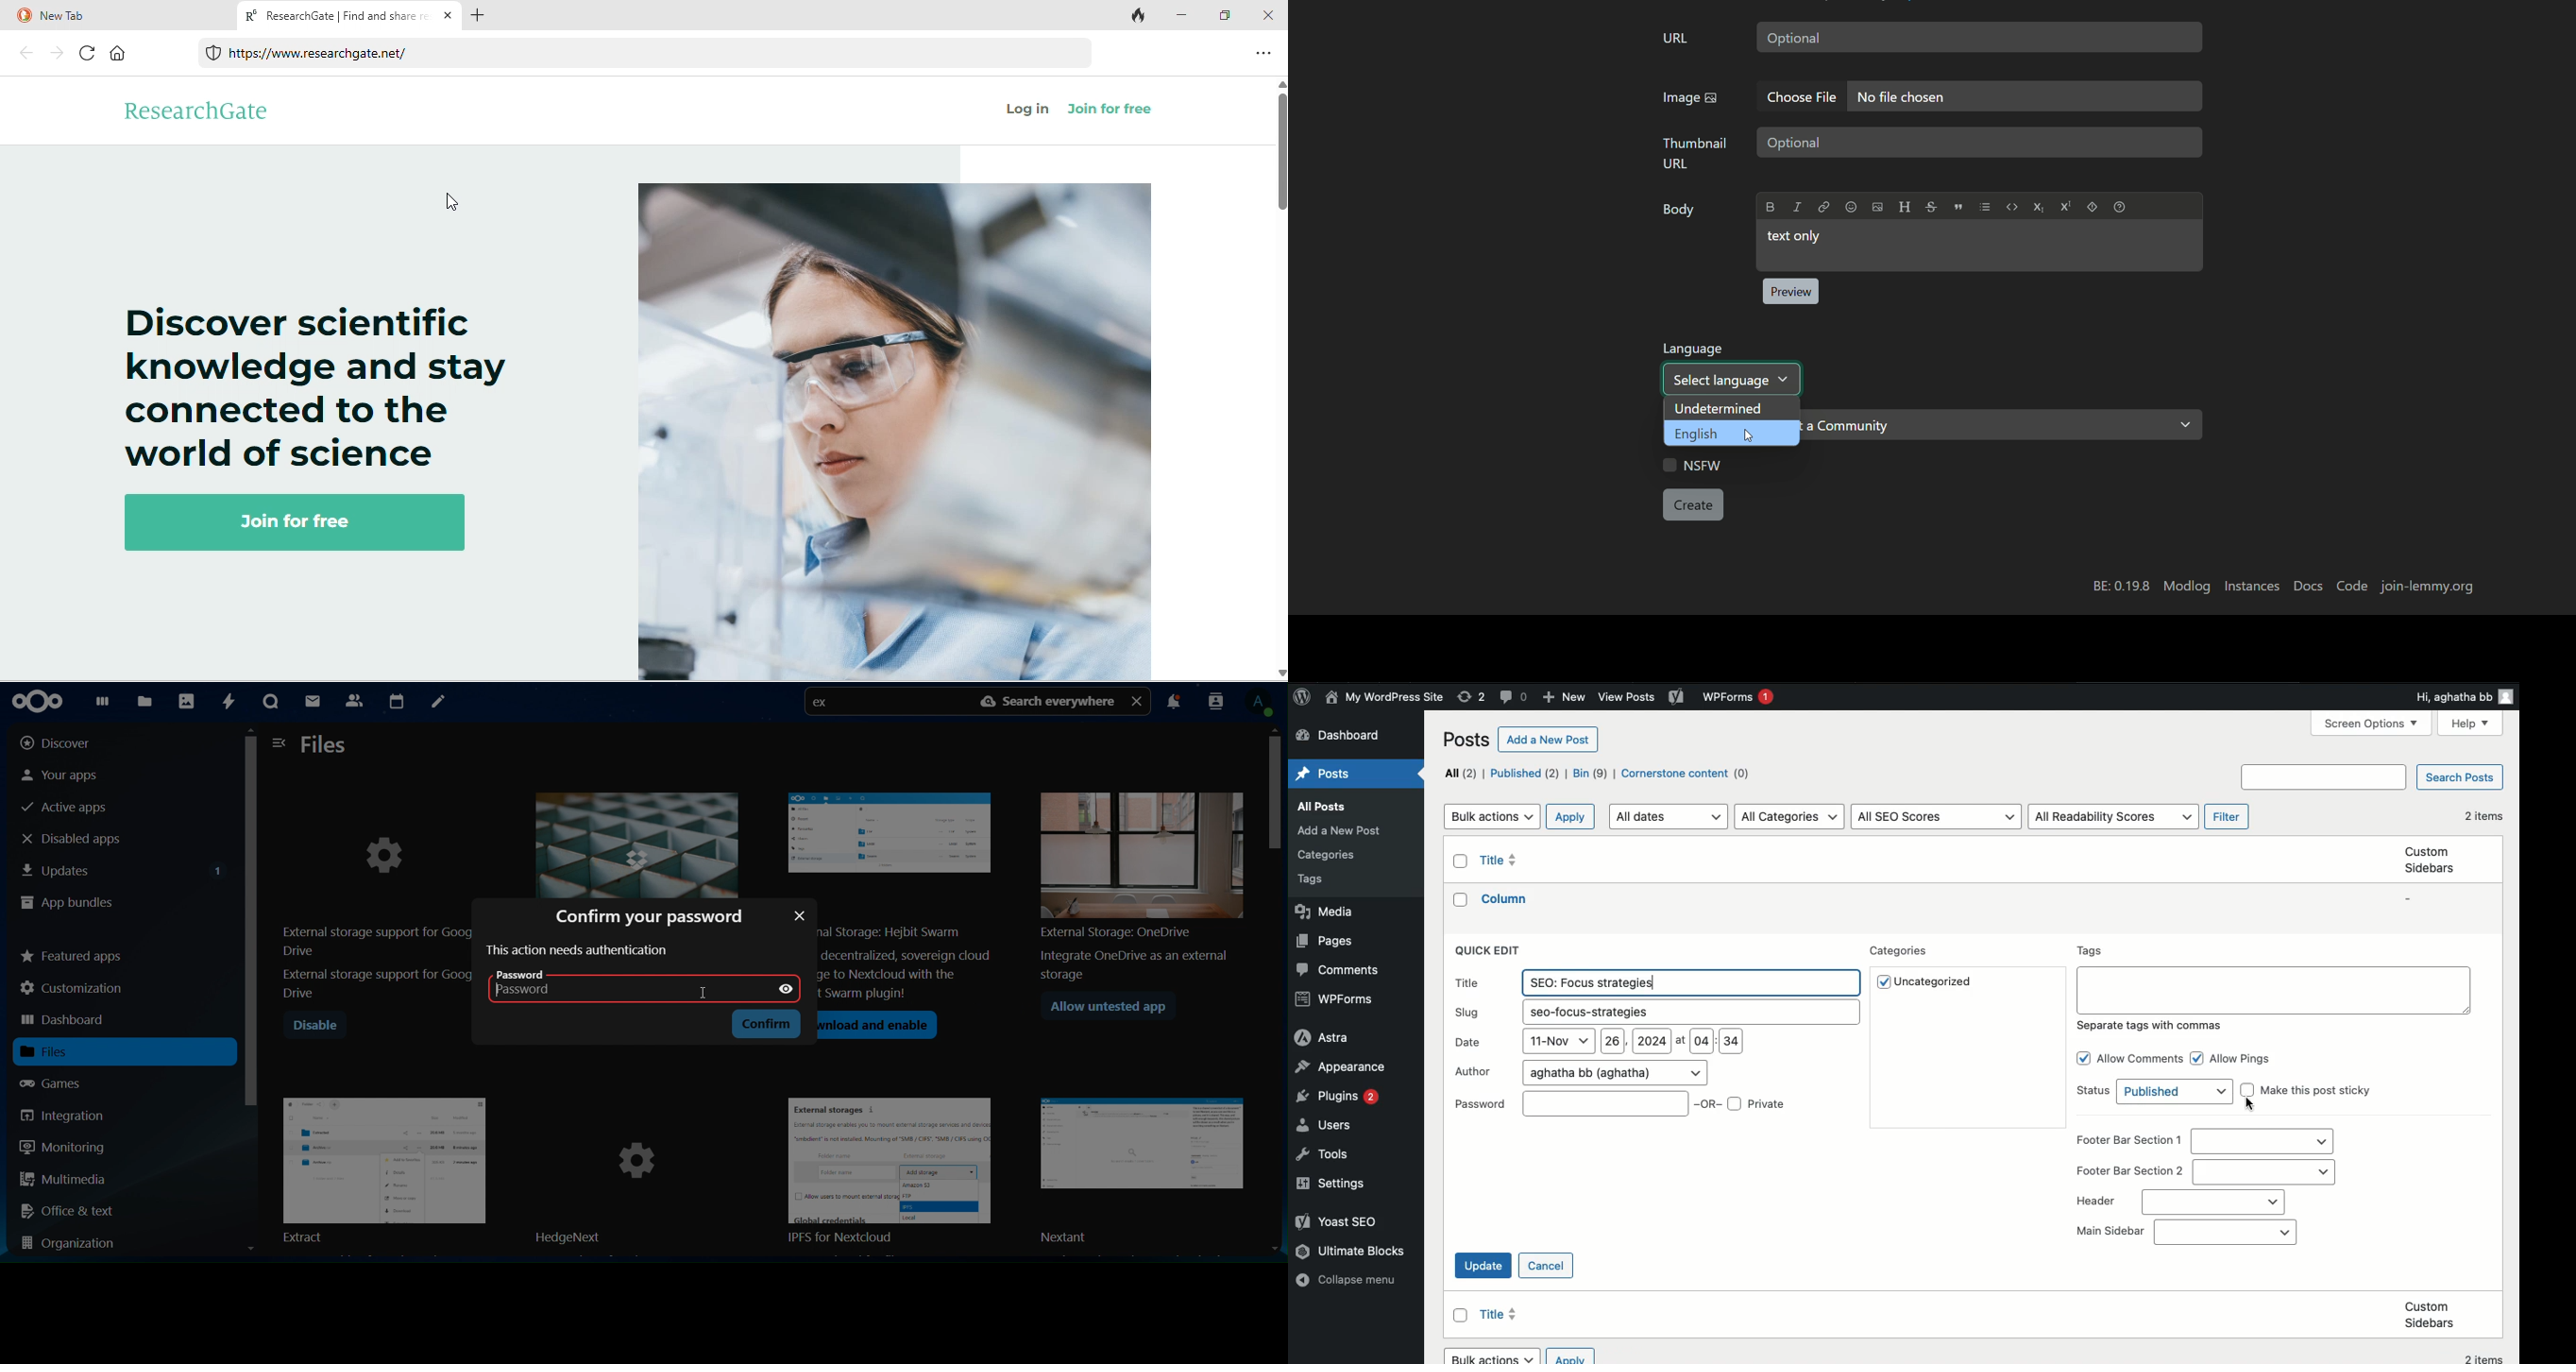 This screenshot has width=2576, height=1372. I want to click on text box, so click(1980, 143).